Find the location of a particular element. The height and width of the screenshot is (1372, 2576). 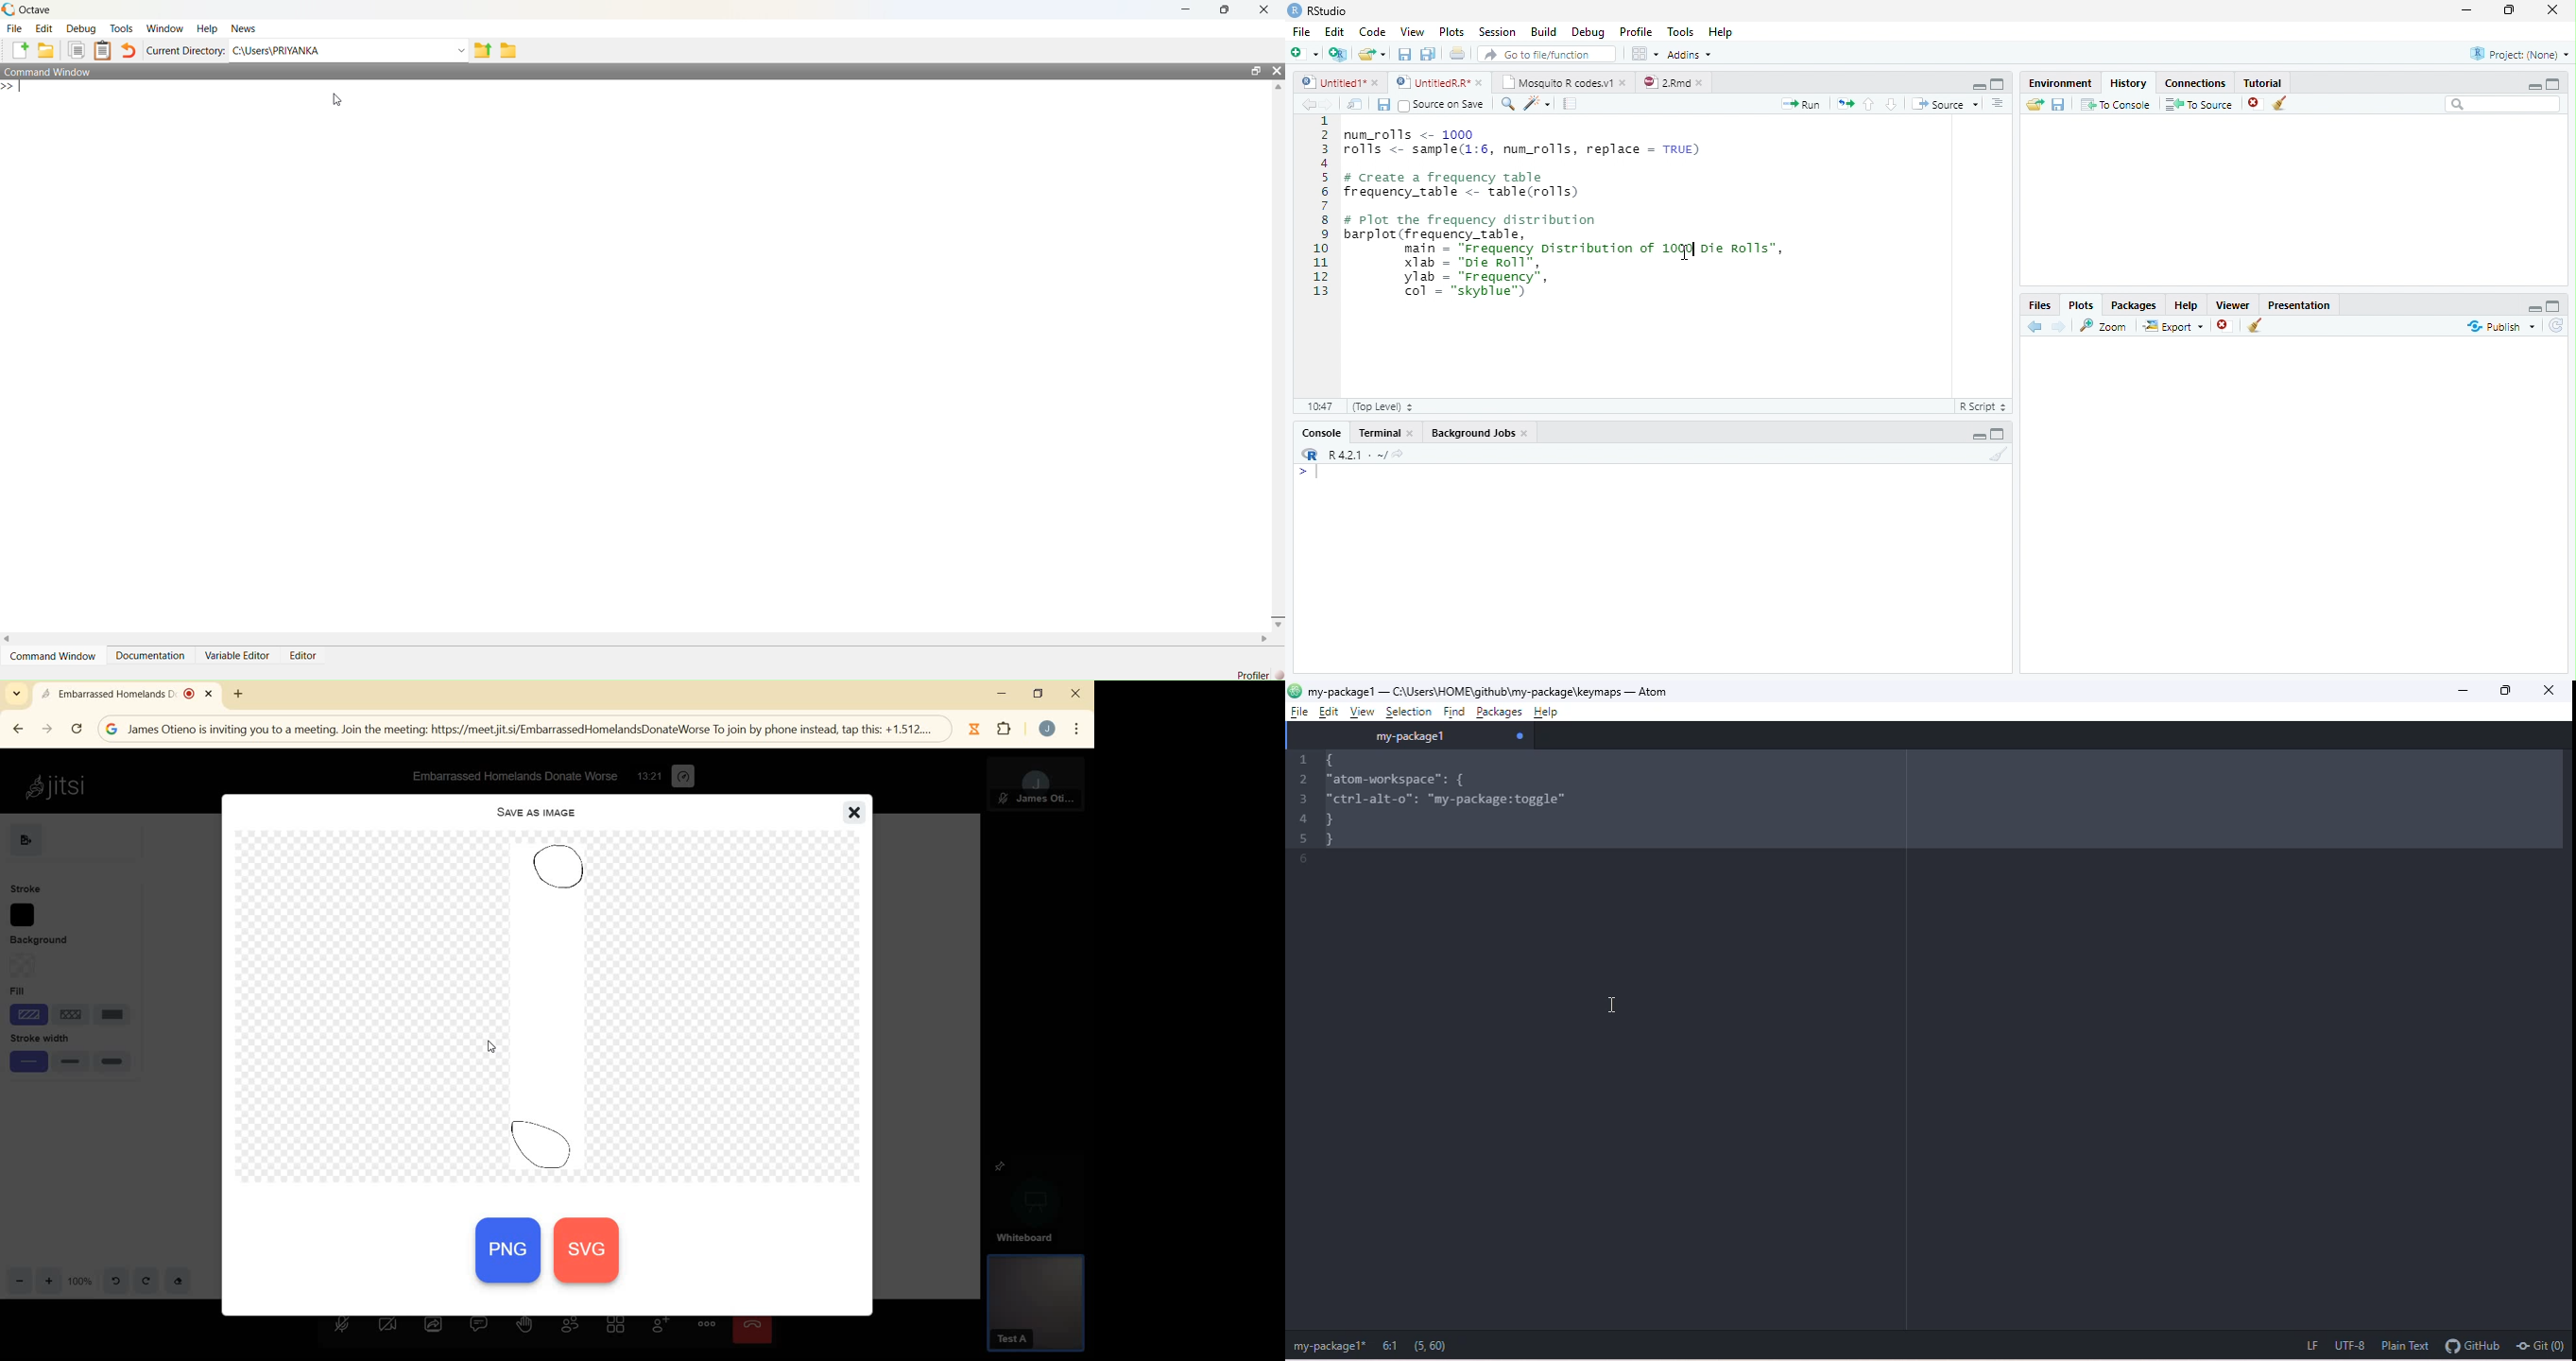

Files is located at coordinates (2039, 303).